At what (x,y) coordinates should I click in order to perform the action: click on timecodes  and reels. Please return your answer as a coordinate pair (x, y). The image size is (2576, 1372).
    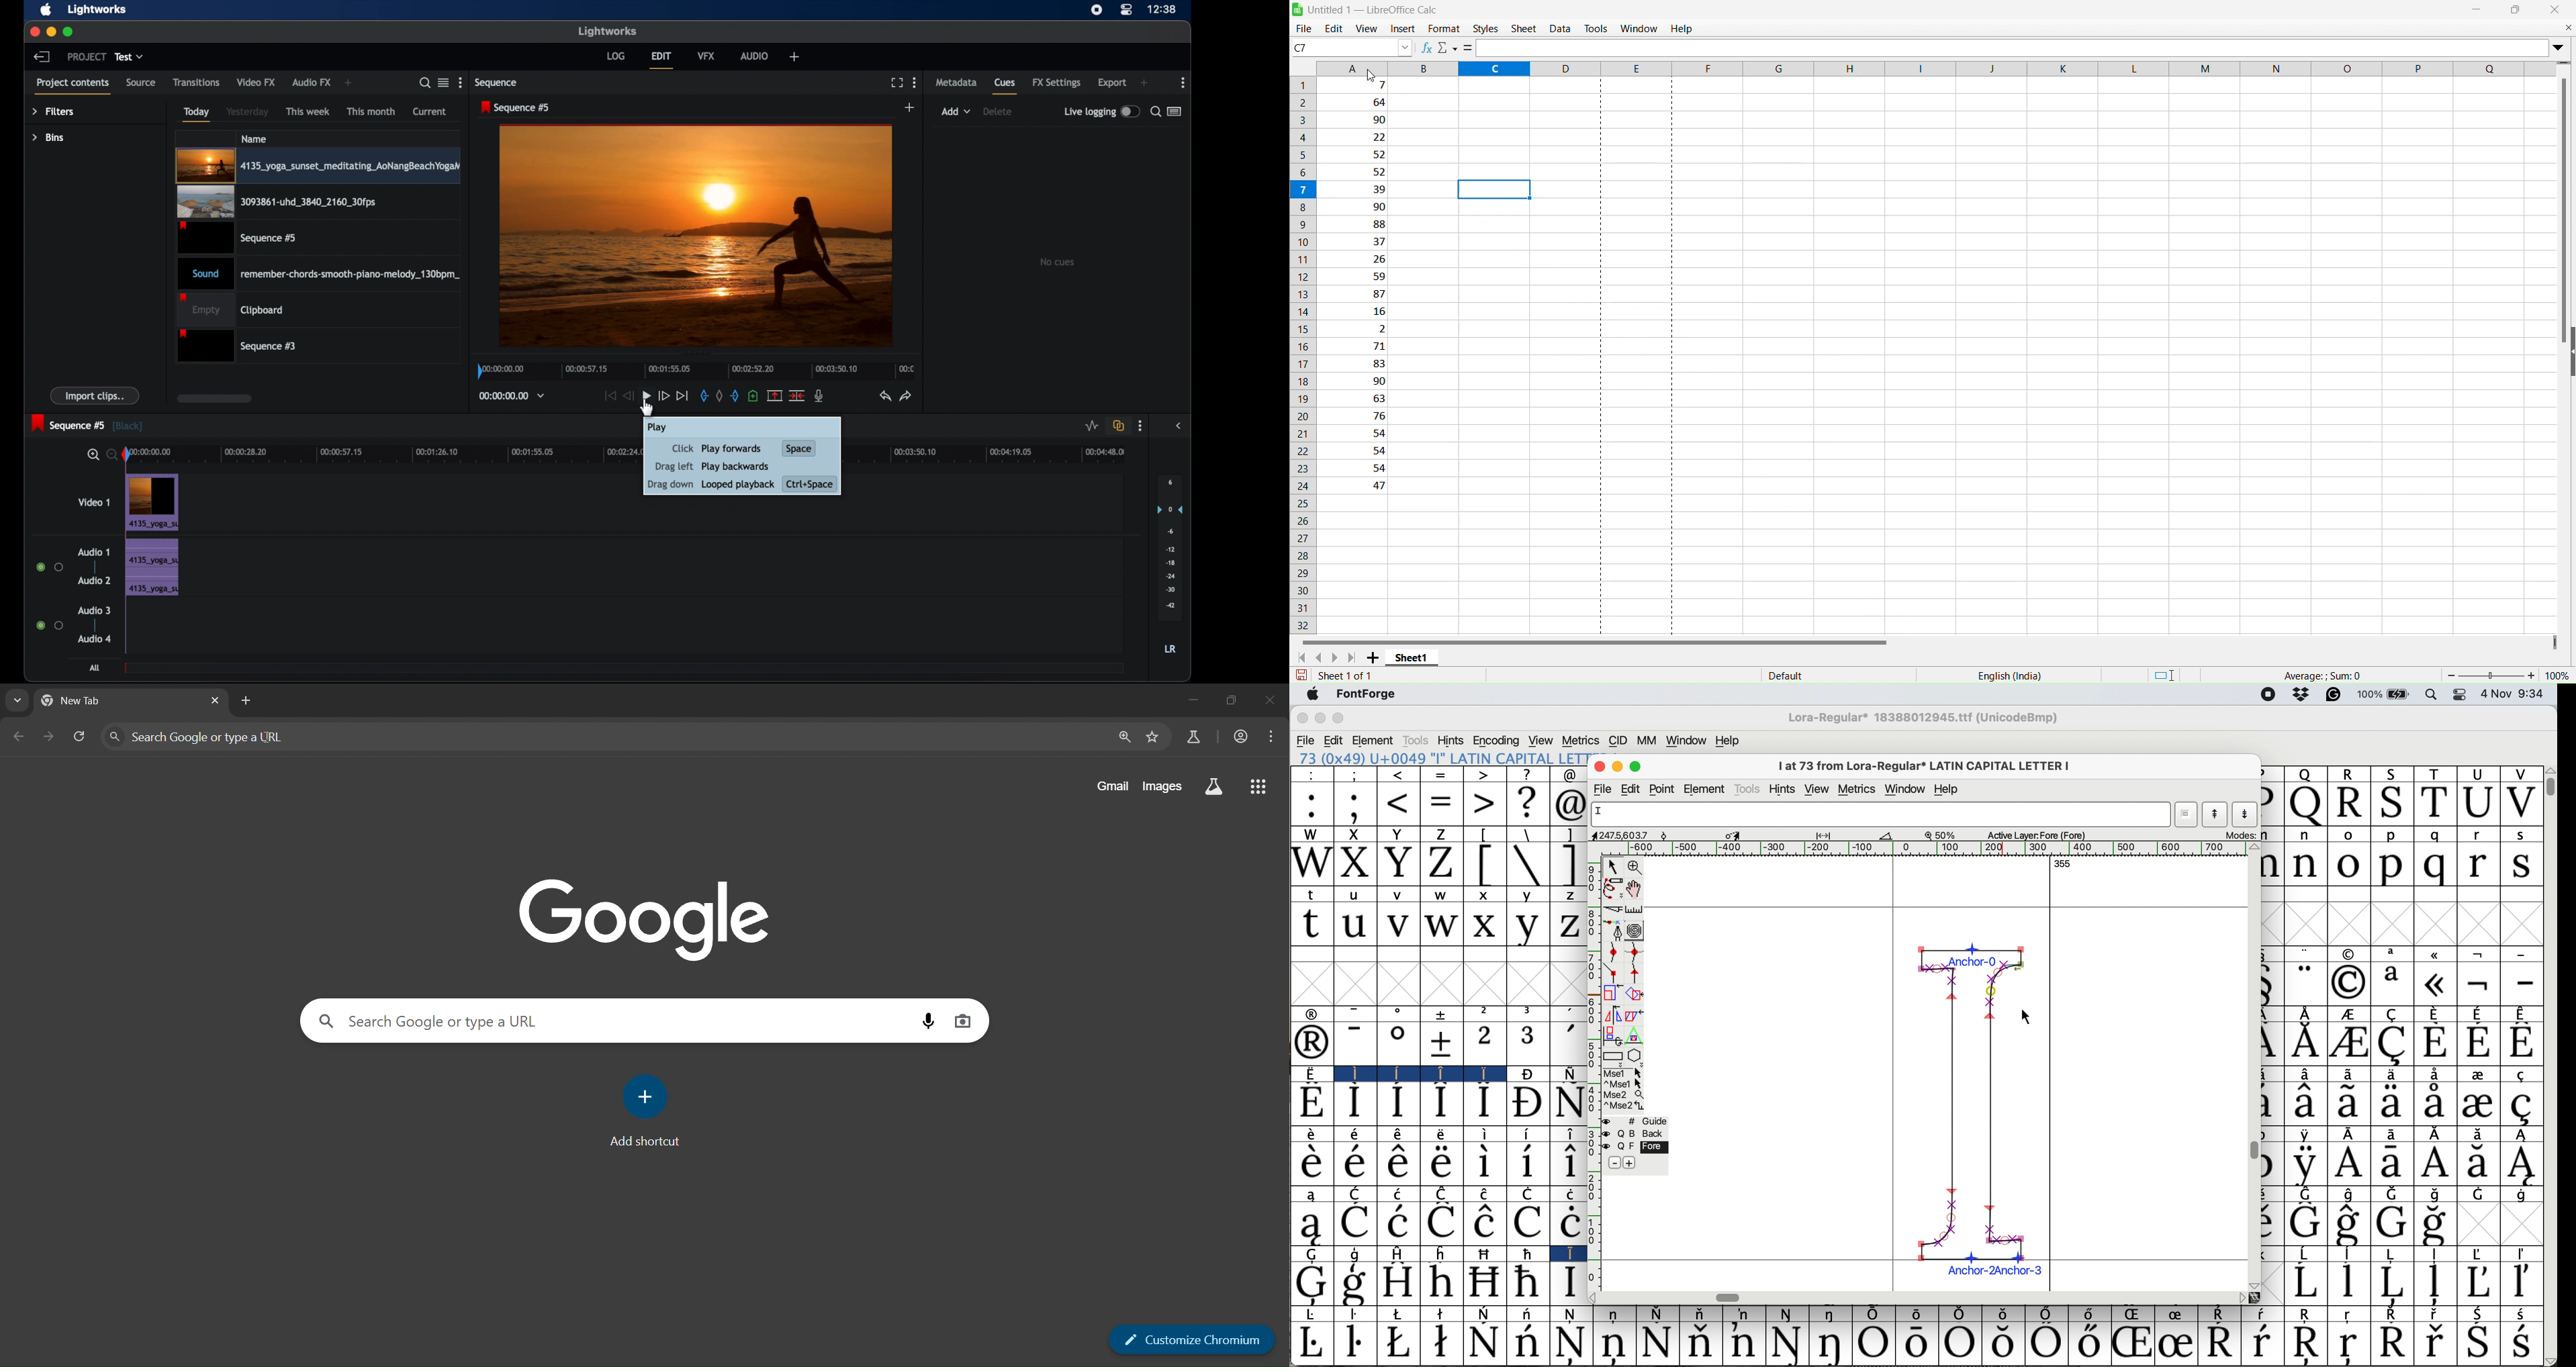
    Looking at the image, I should click on (513, 396).